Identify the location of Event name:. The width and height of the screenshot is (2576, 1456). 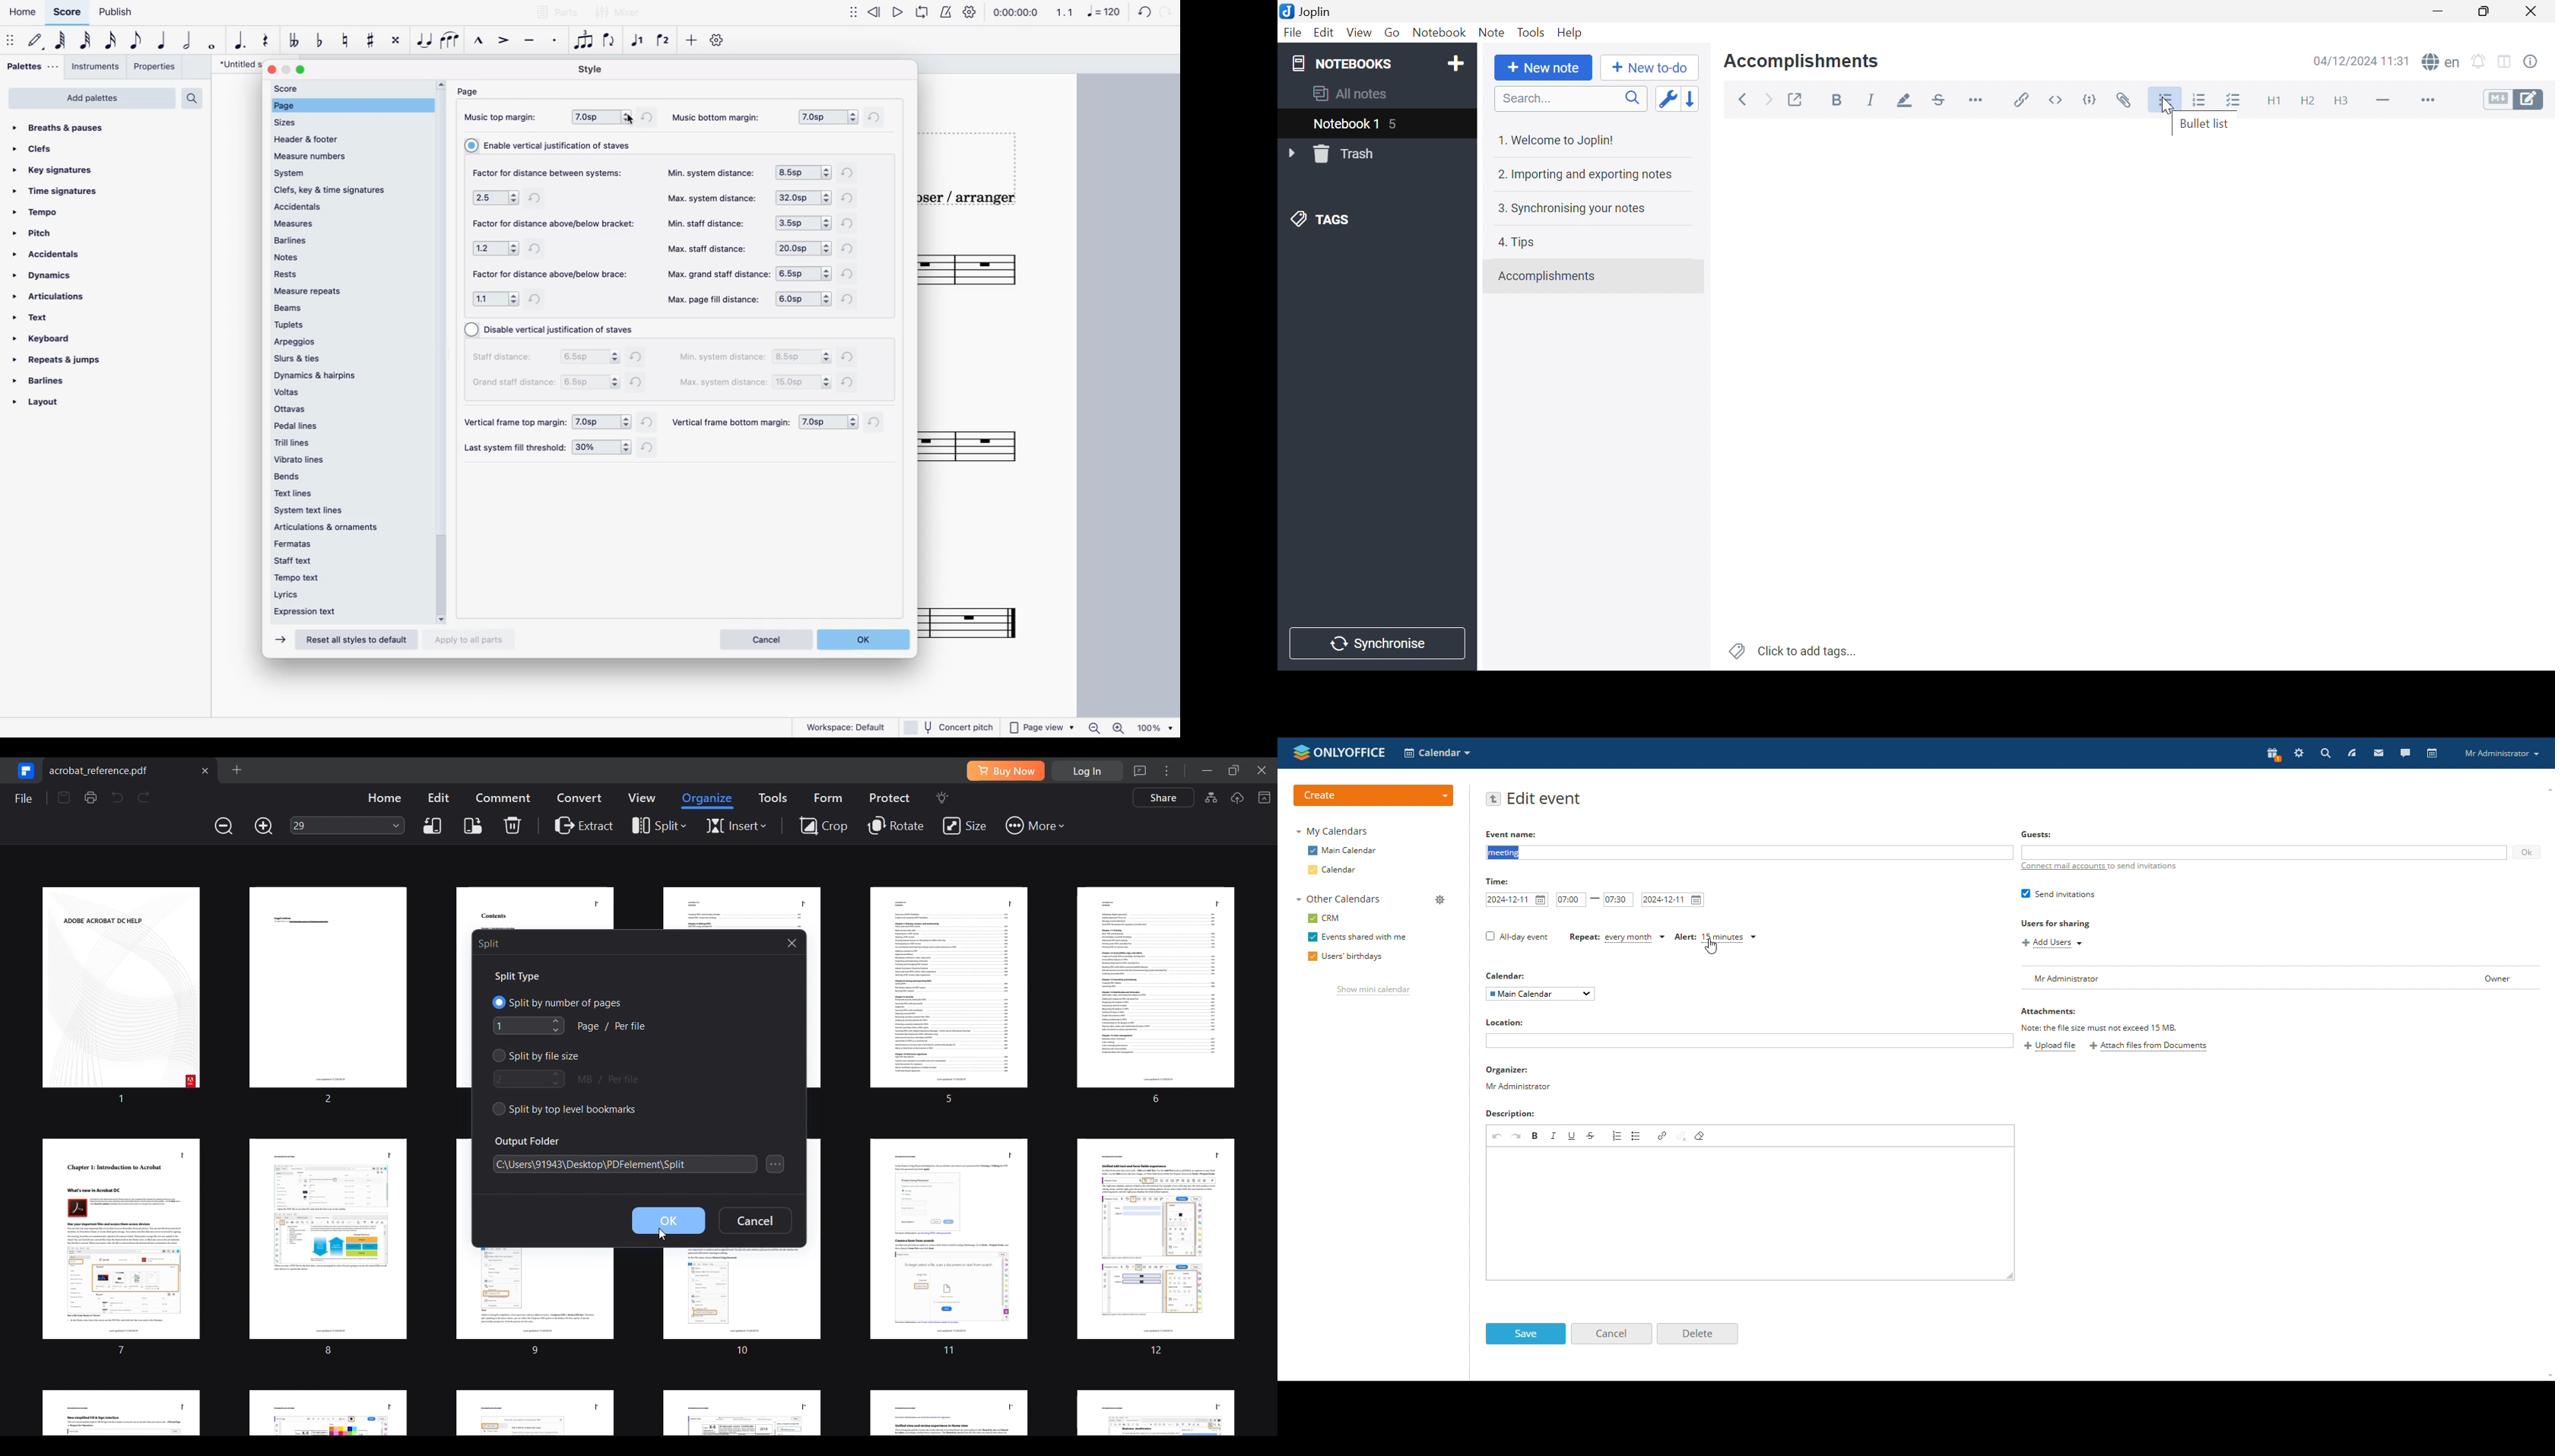
(1508, 835).